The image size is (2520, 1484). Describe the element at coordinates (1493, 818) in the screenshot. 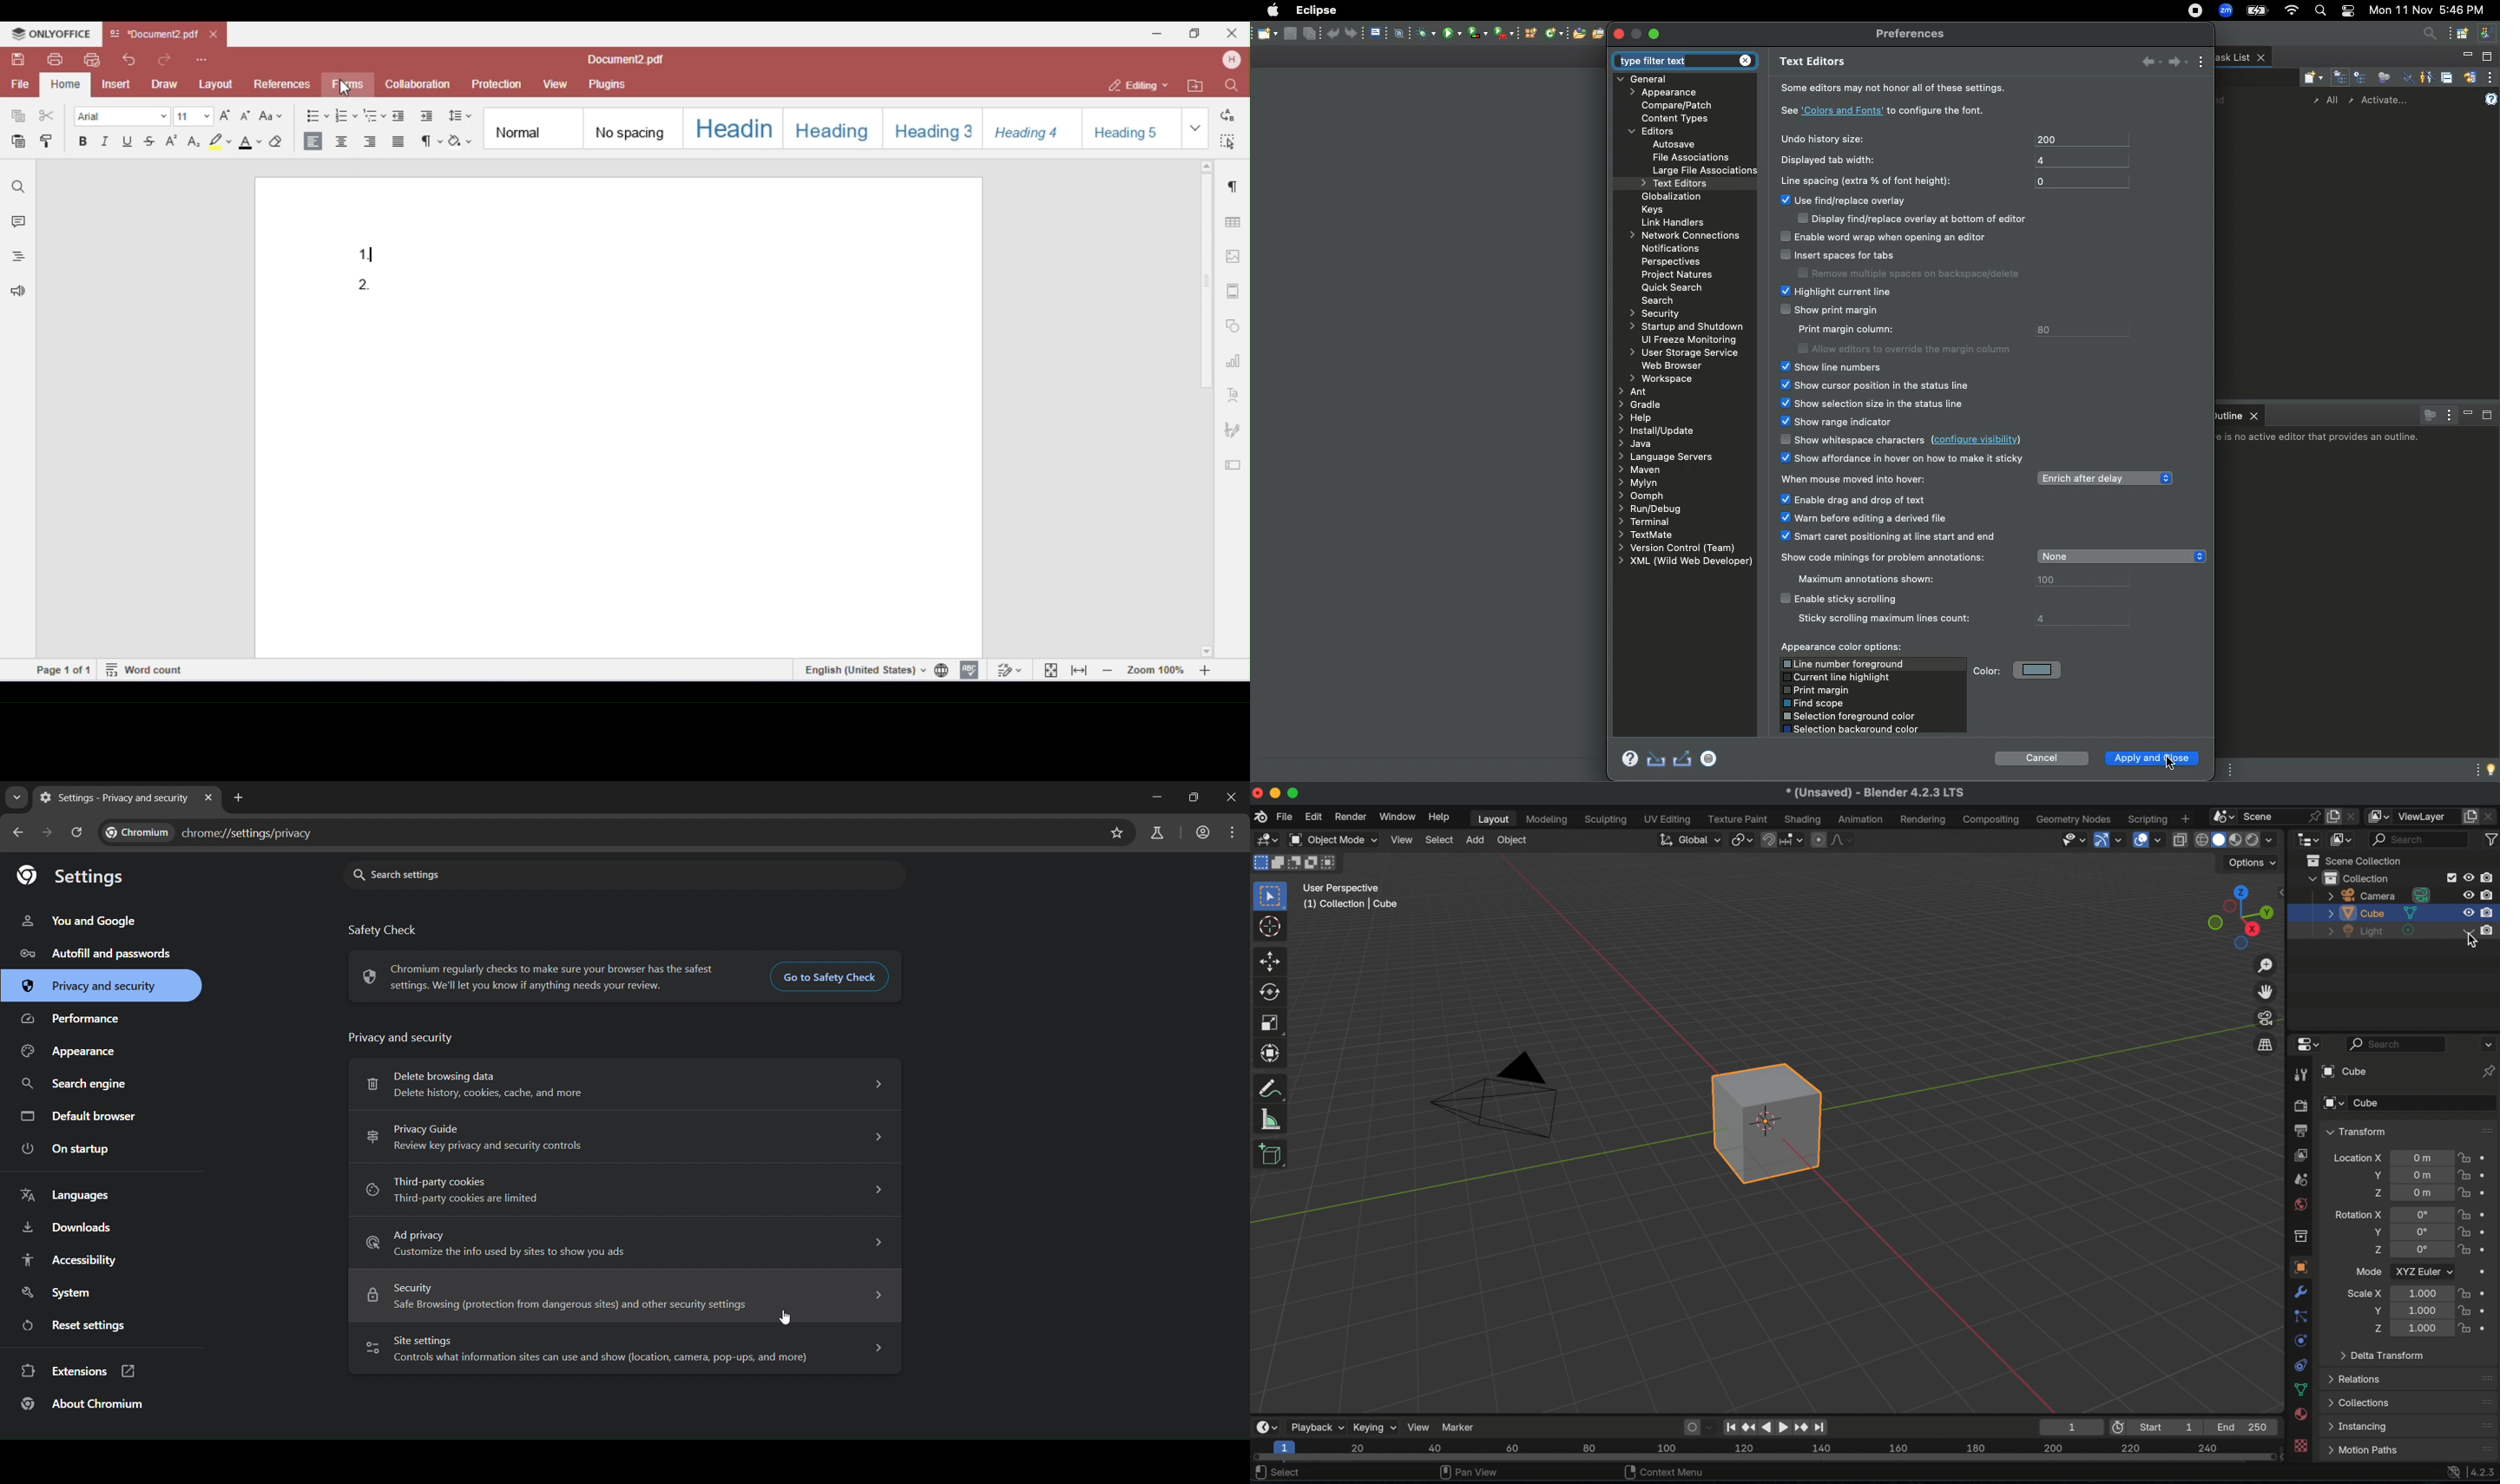

I see `layout` at that location.